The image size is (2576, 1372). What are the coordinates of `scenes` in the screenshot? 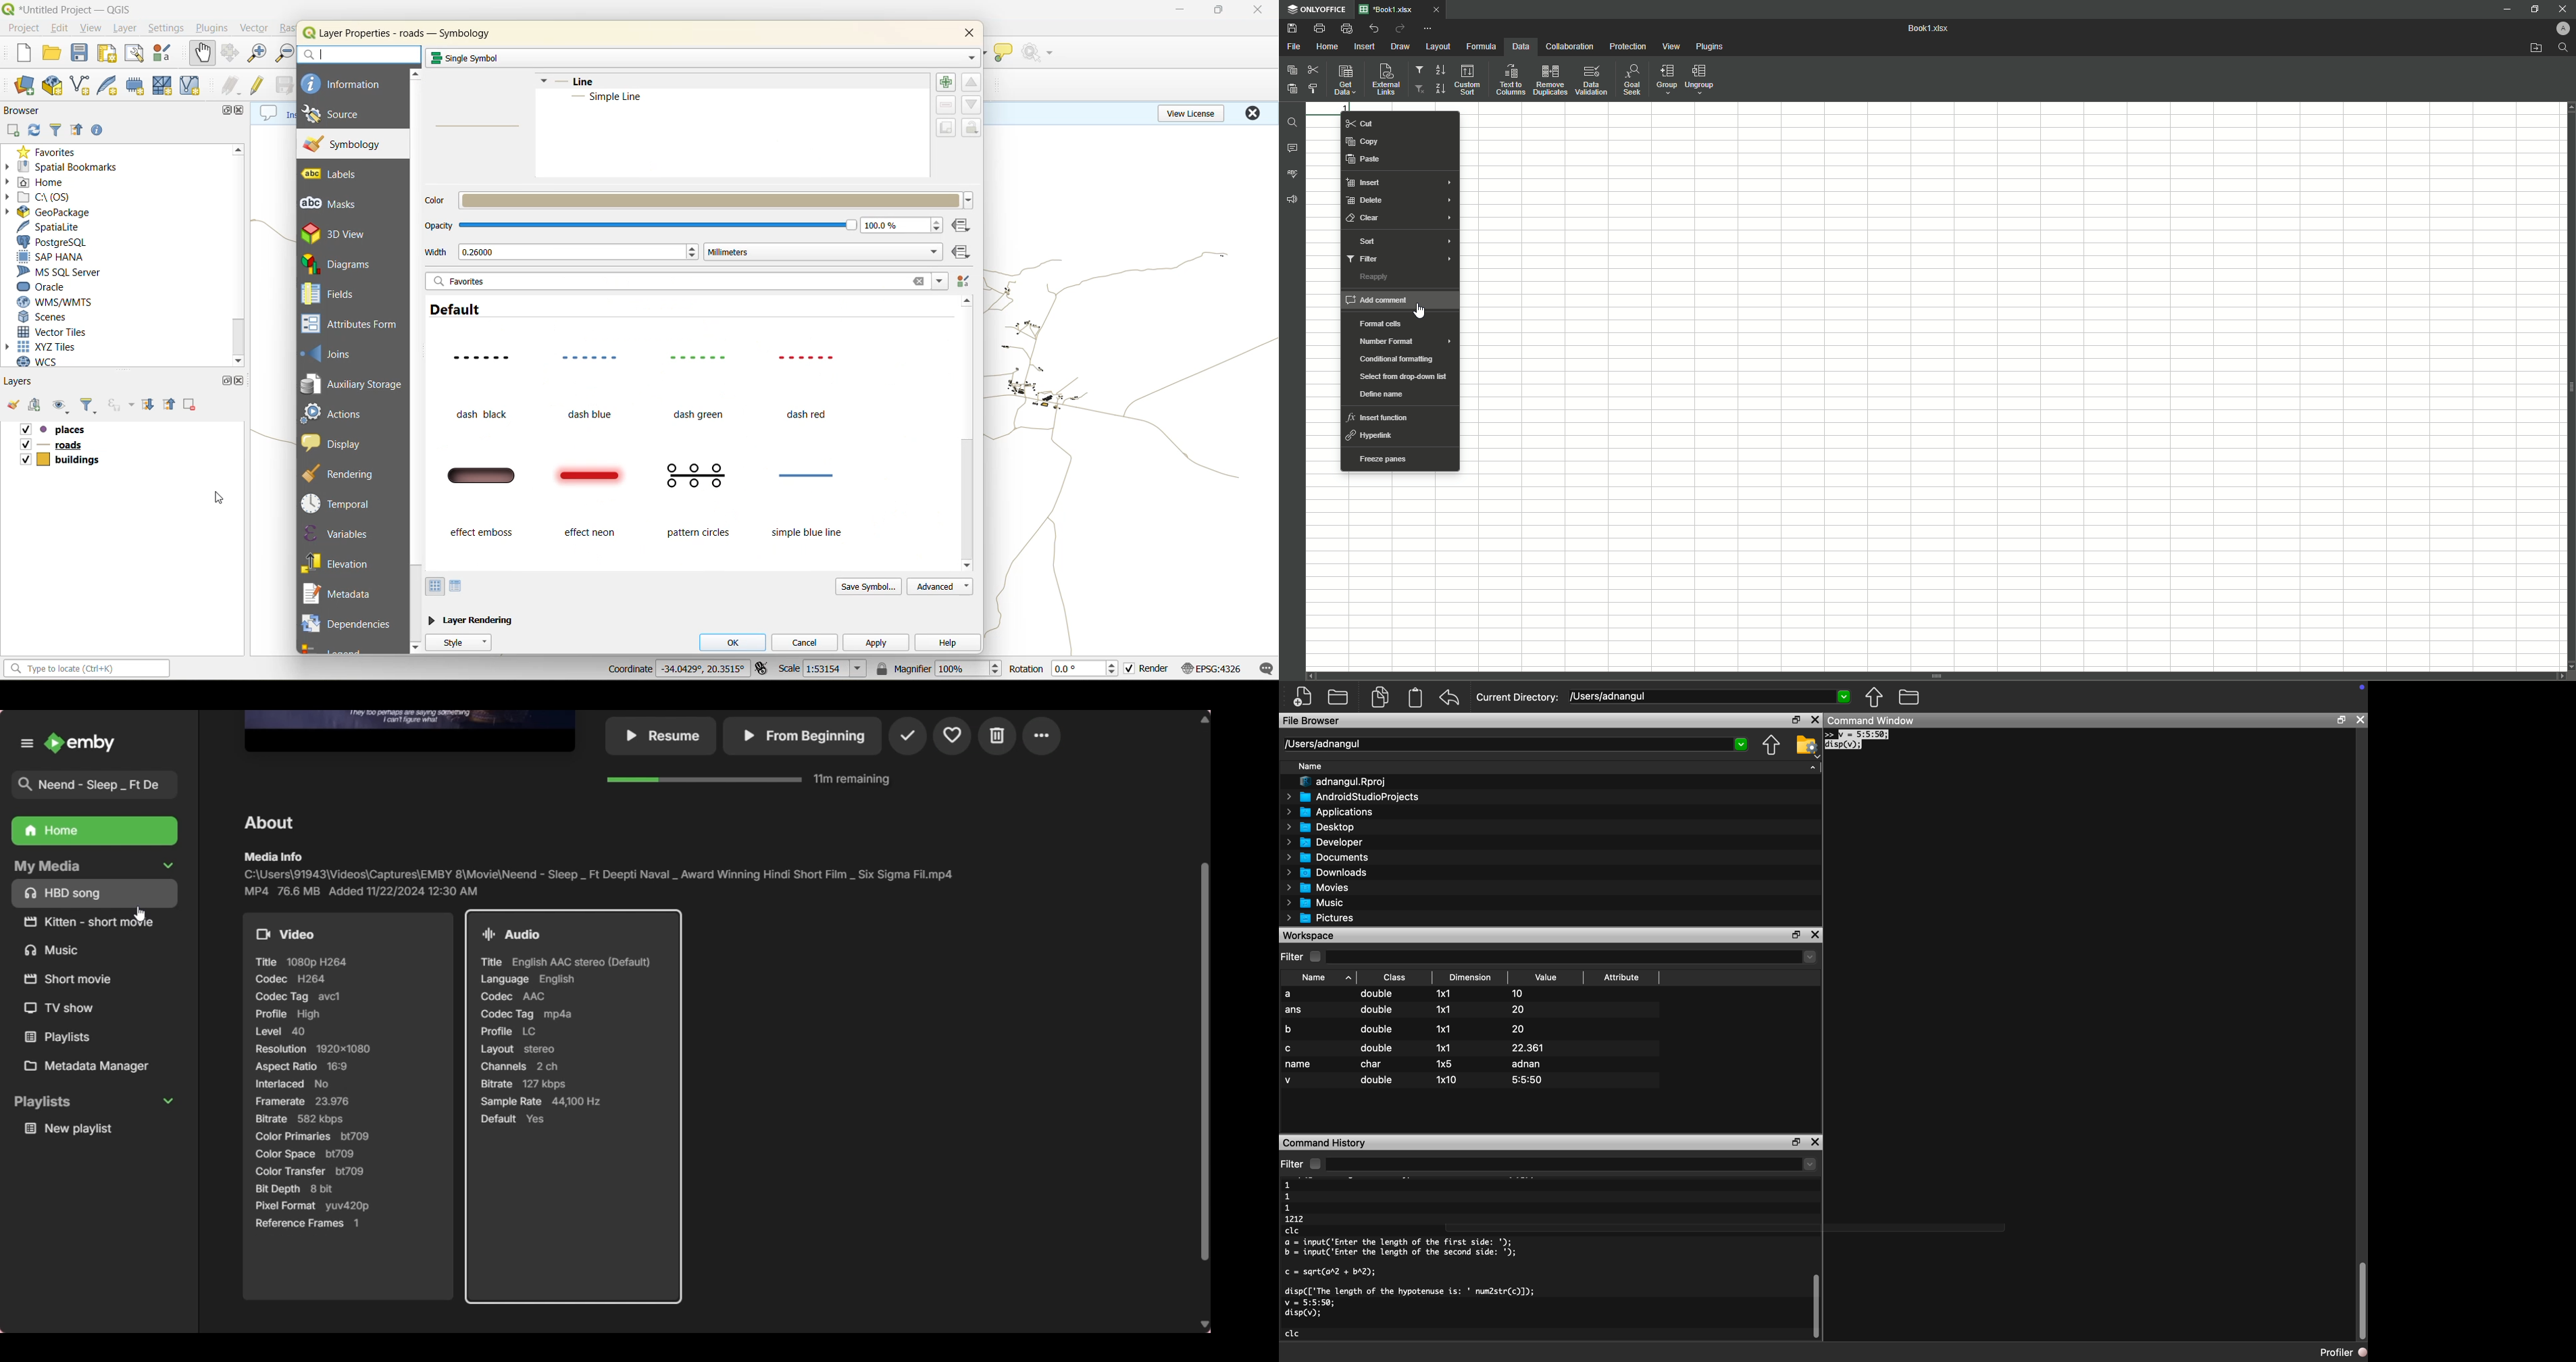 It's located at (55, 317).